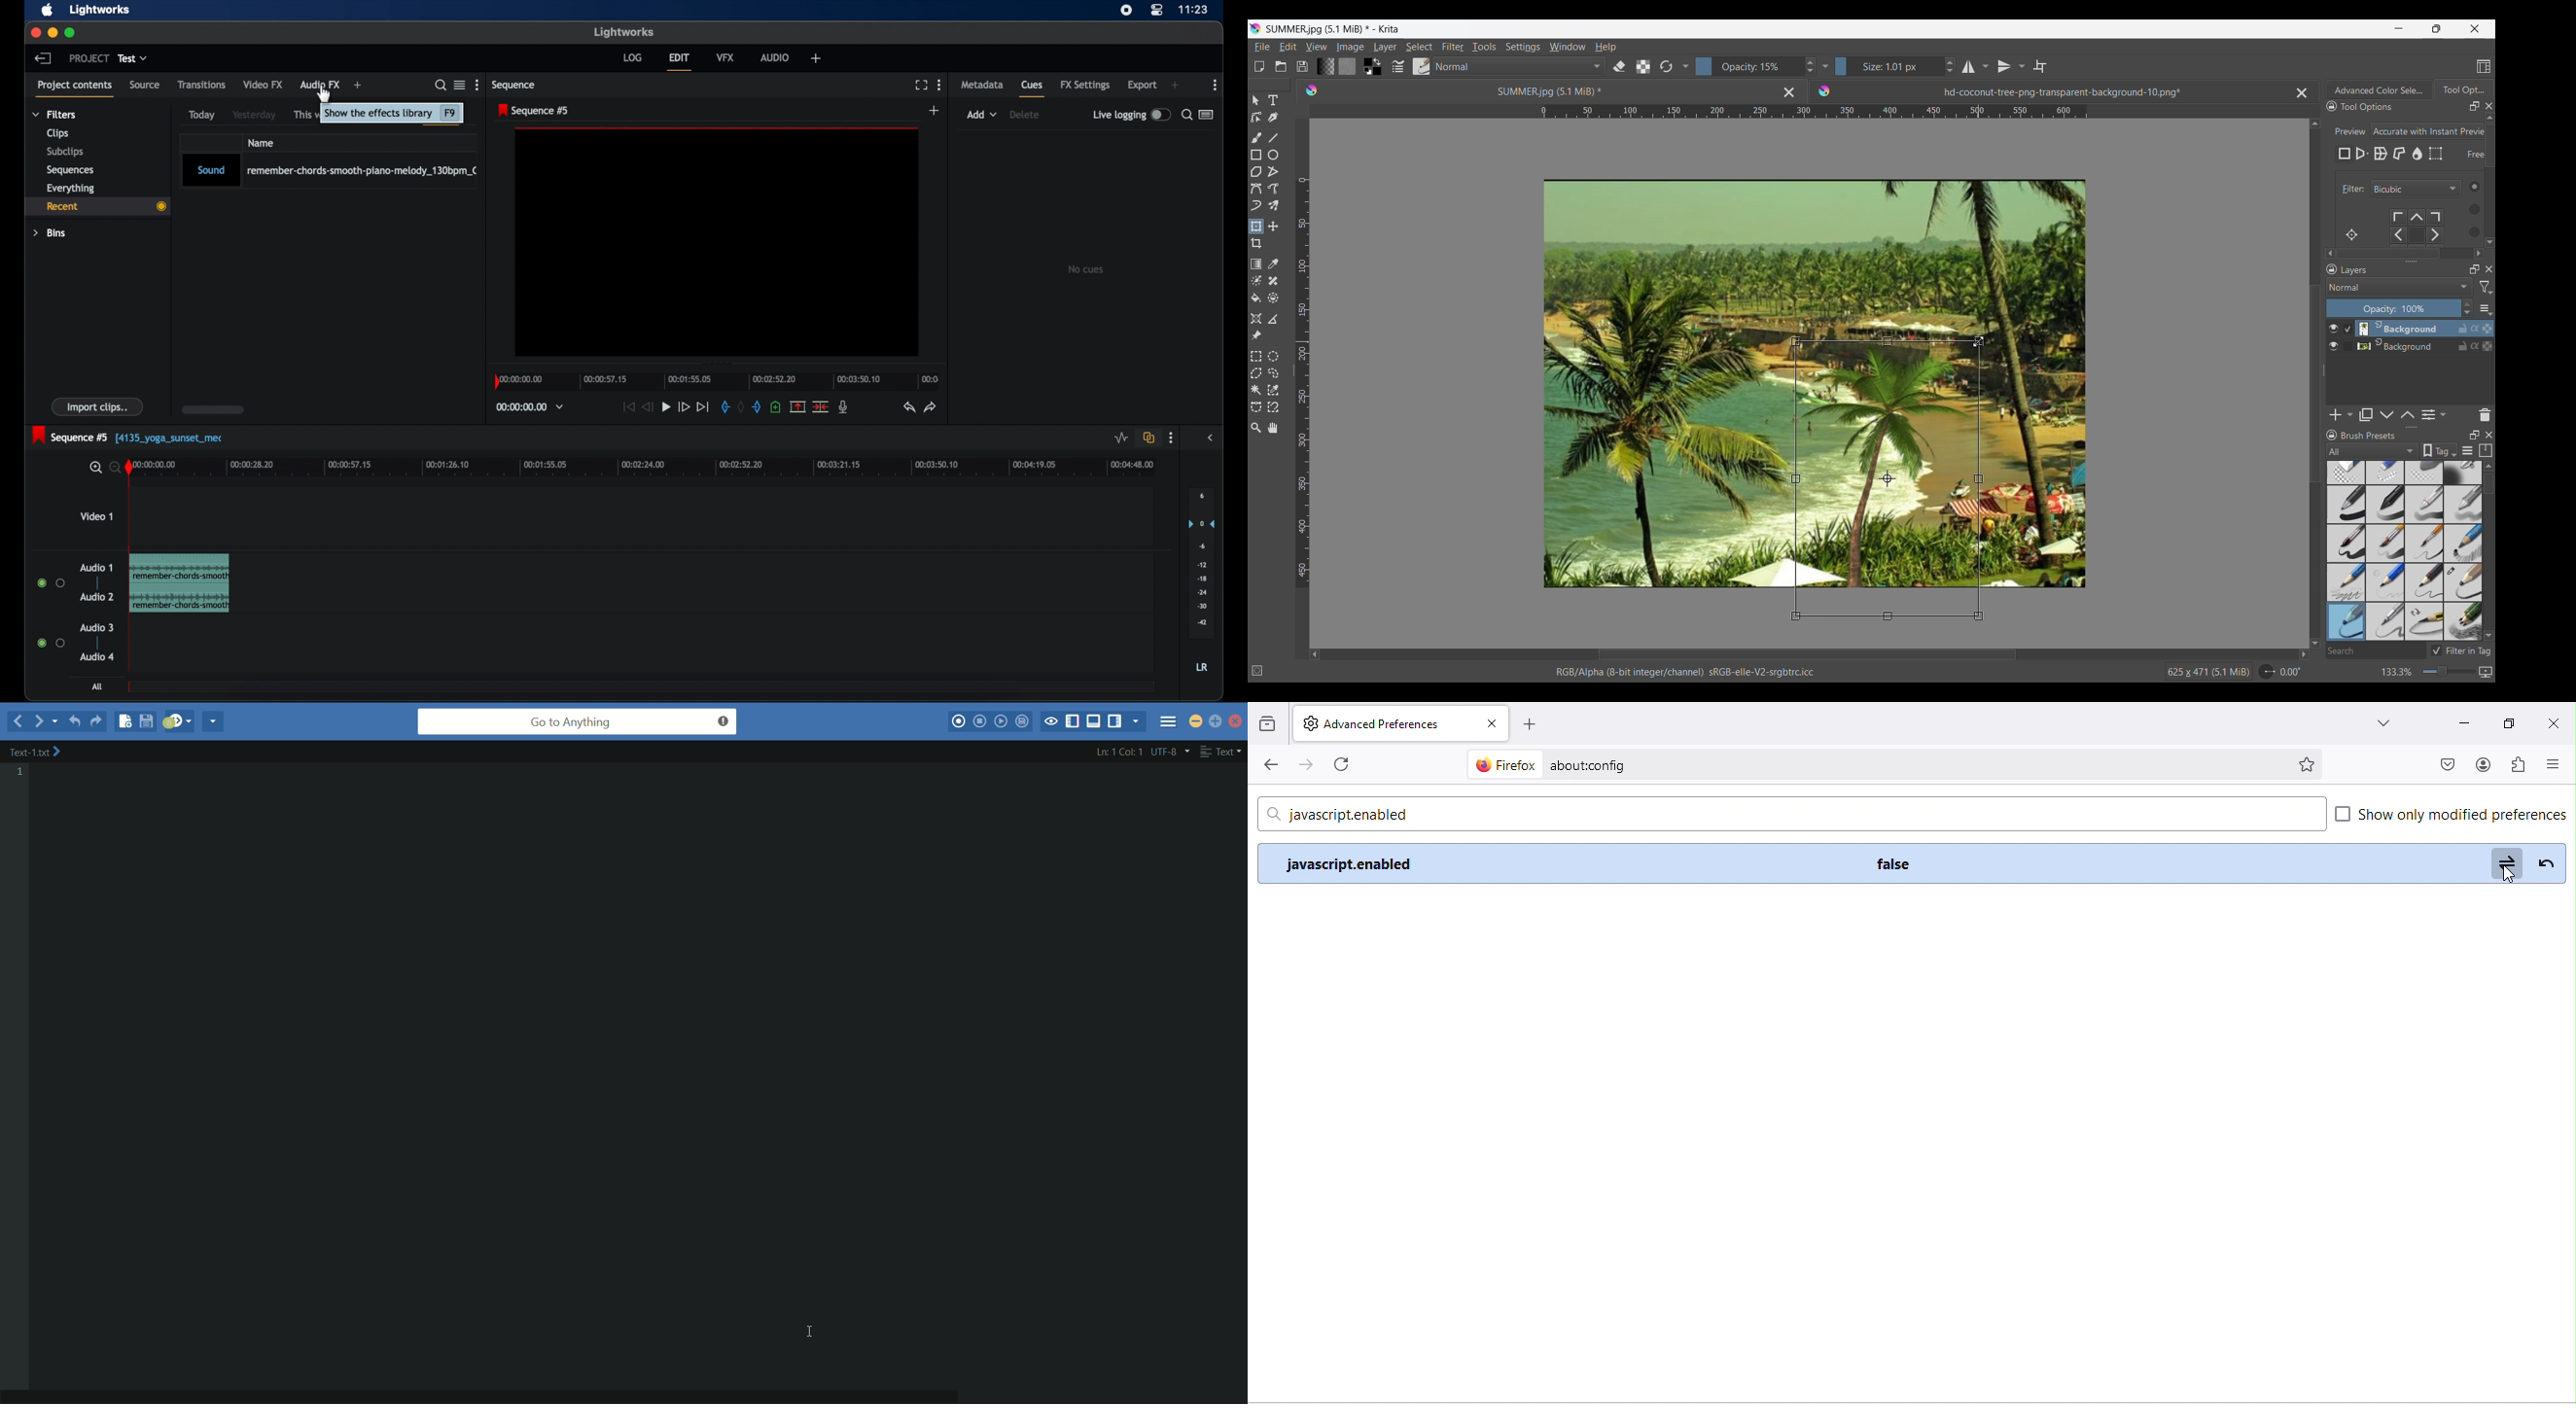  I want to click on Color picker tool, so click(1272, 264).